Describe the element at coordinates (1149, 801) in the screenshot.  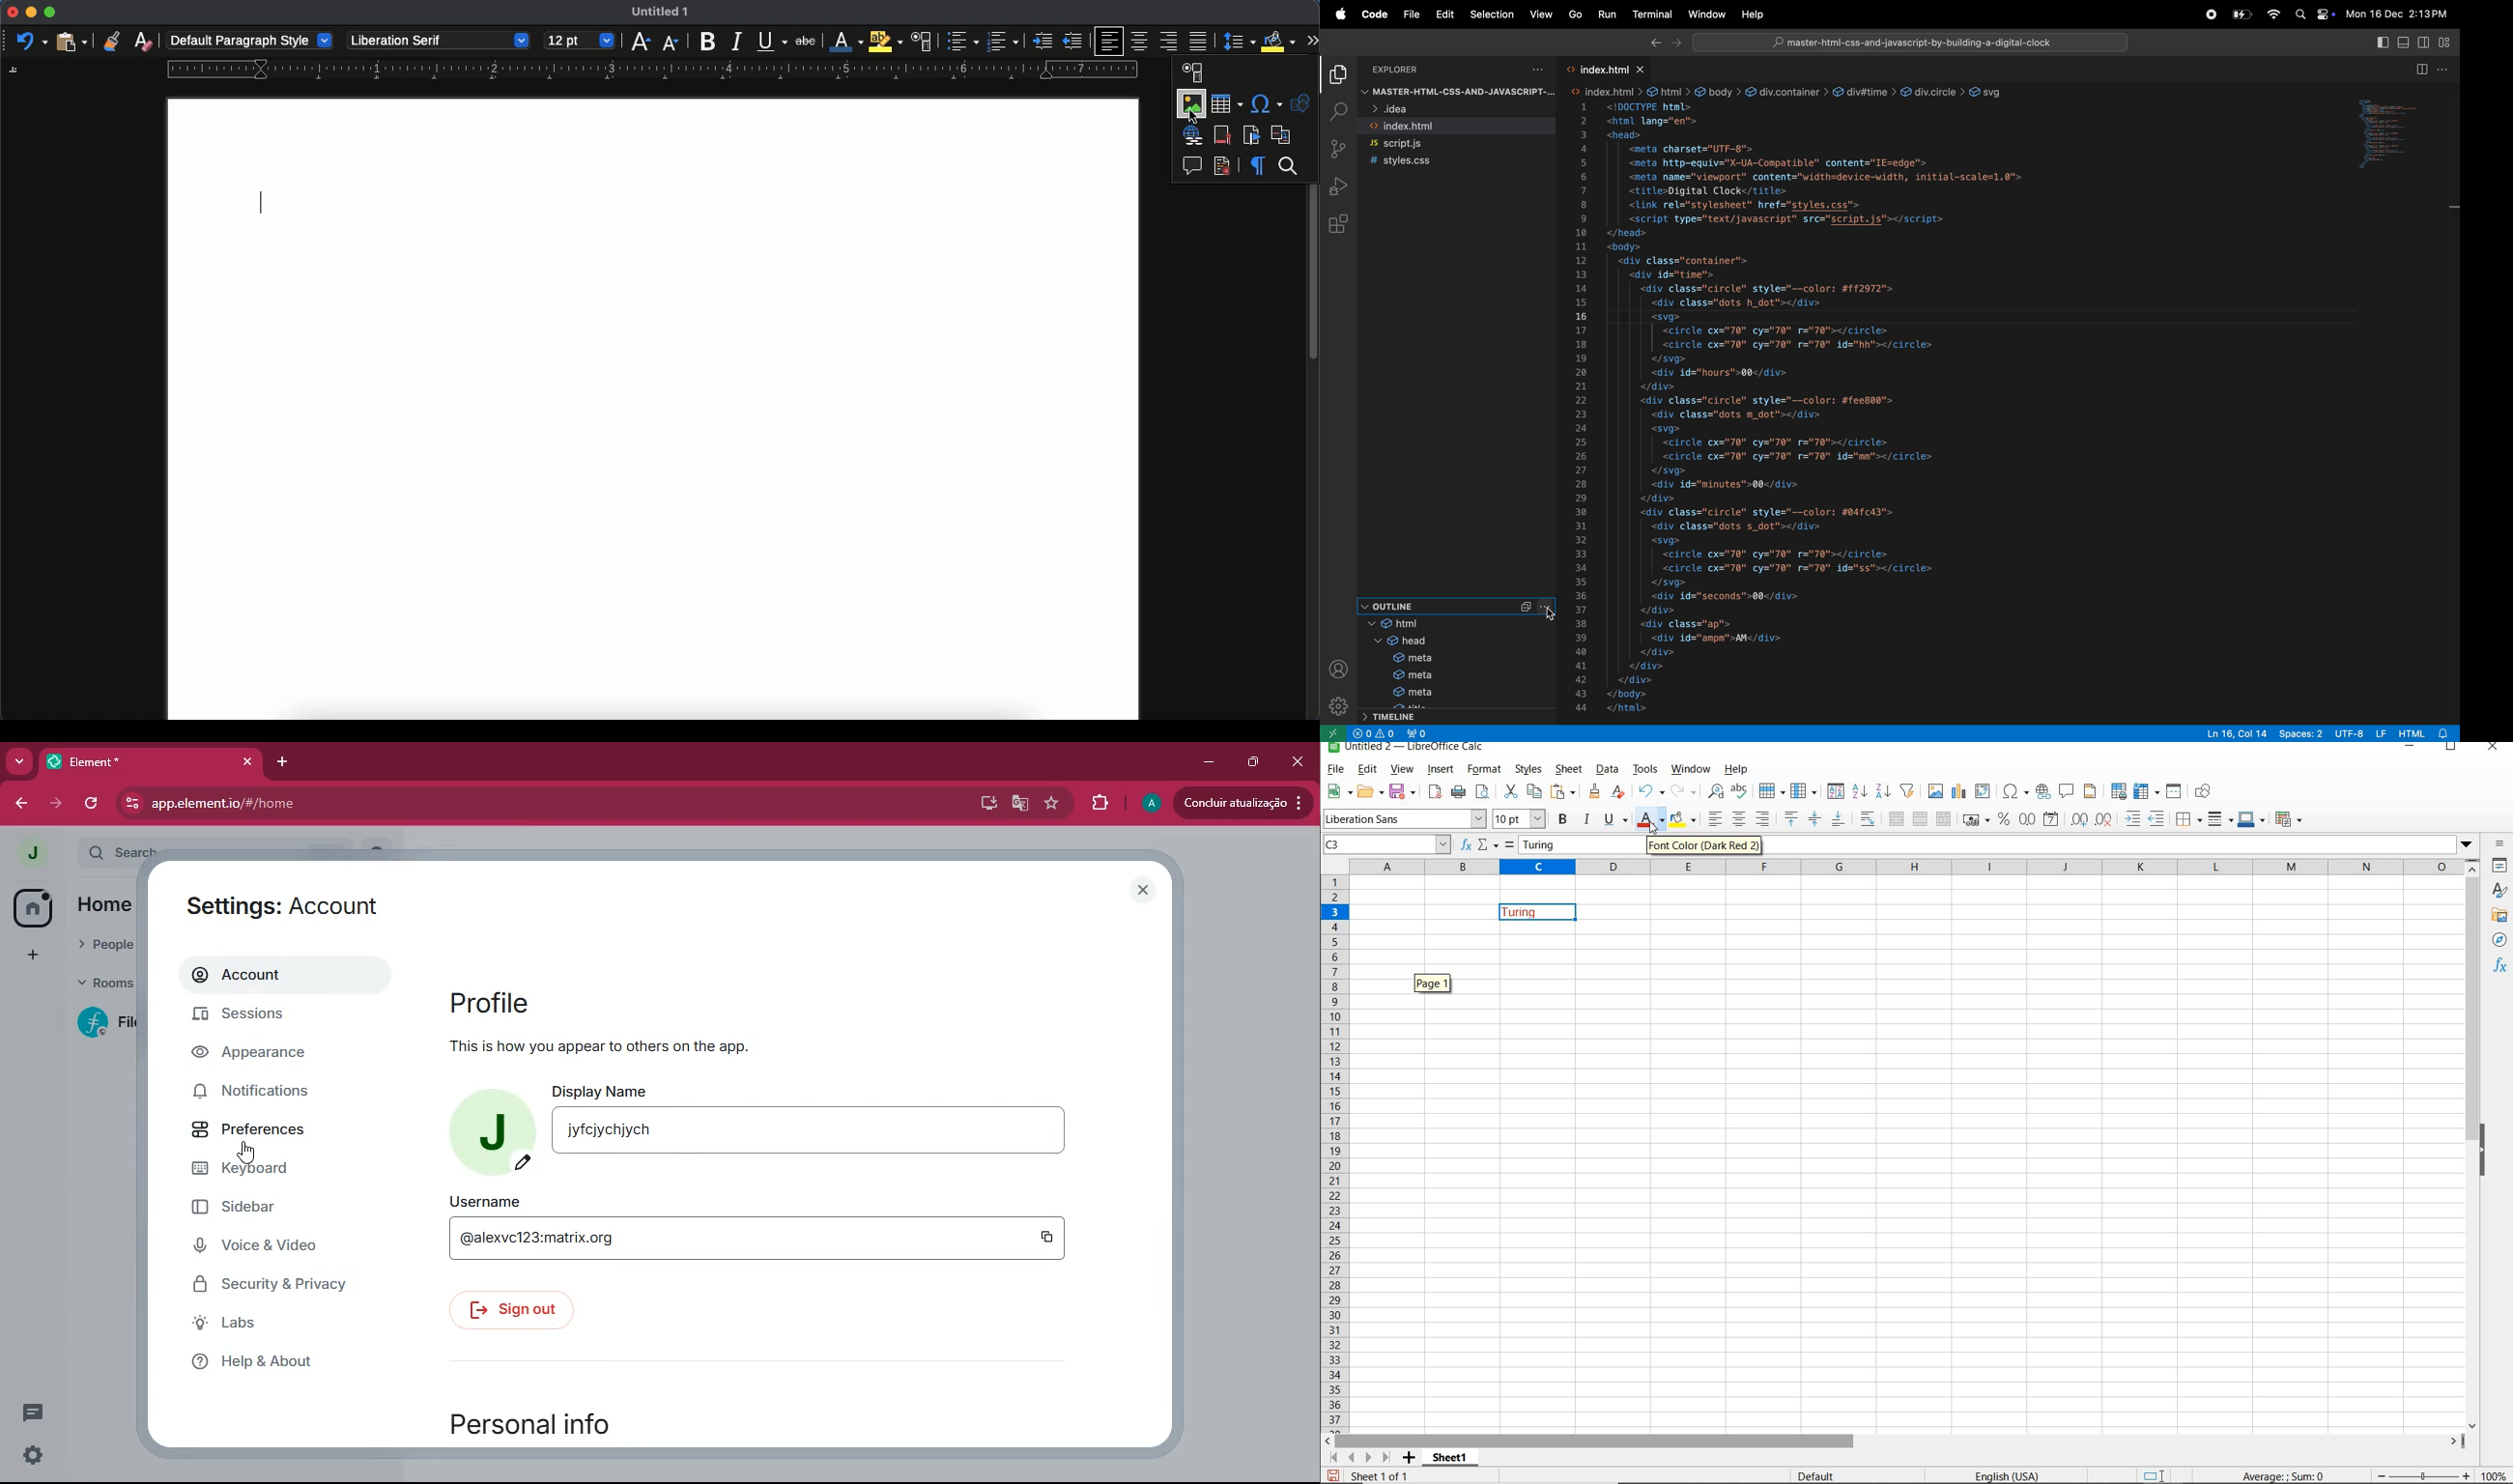
I see `A` at that location.